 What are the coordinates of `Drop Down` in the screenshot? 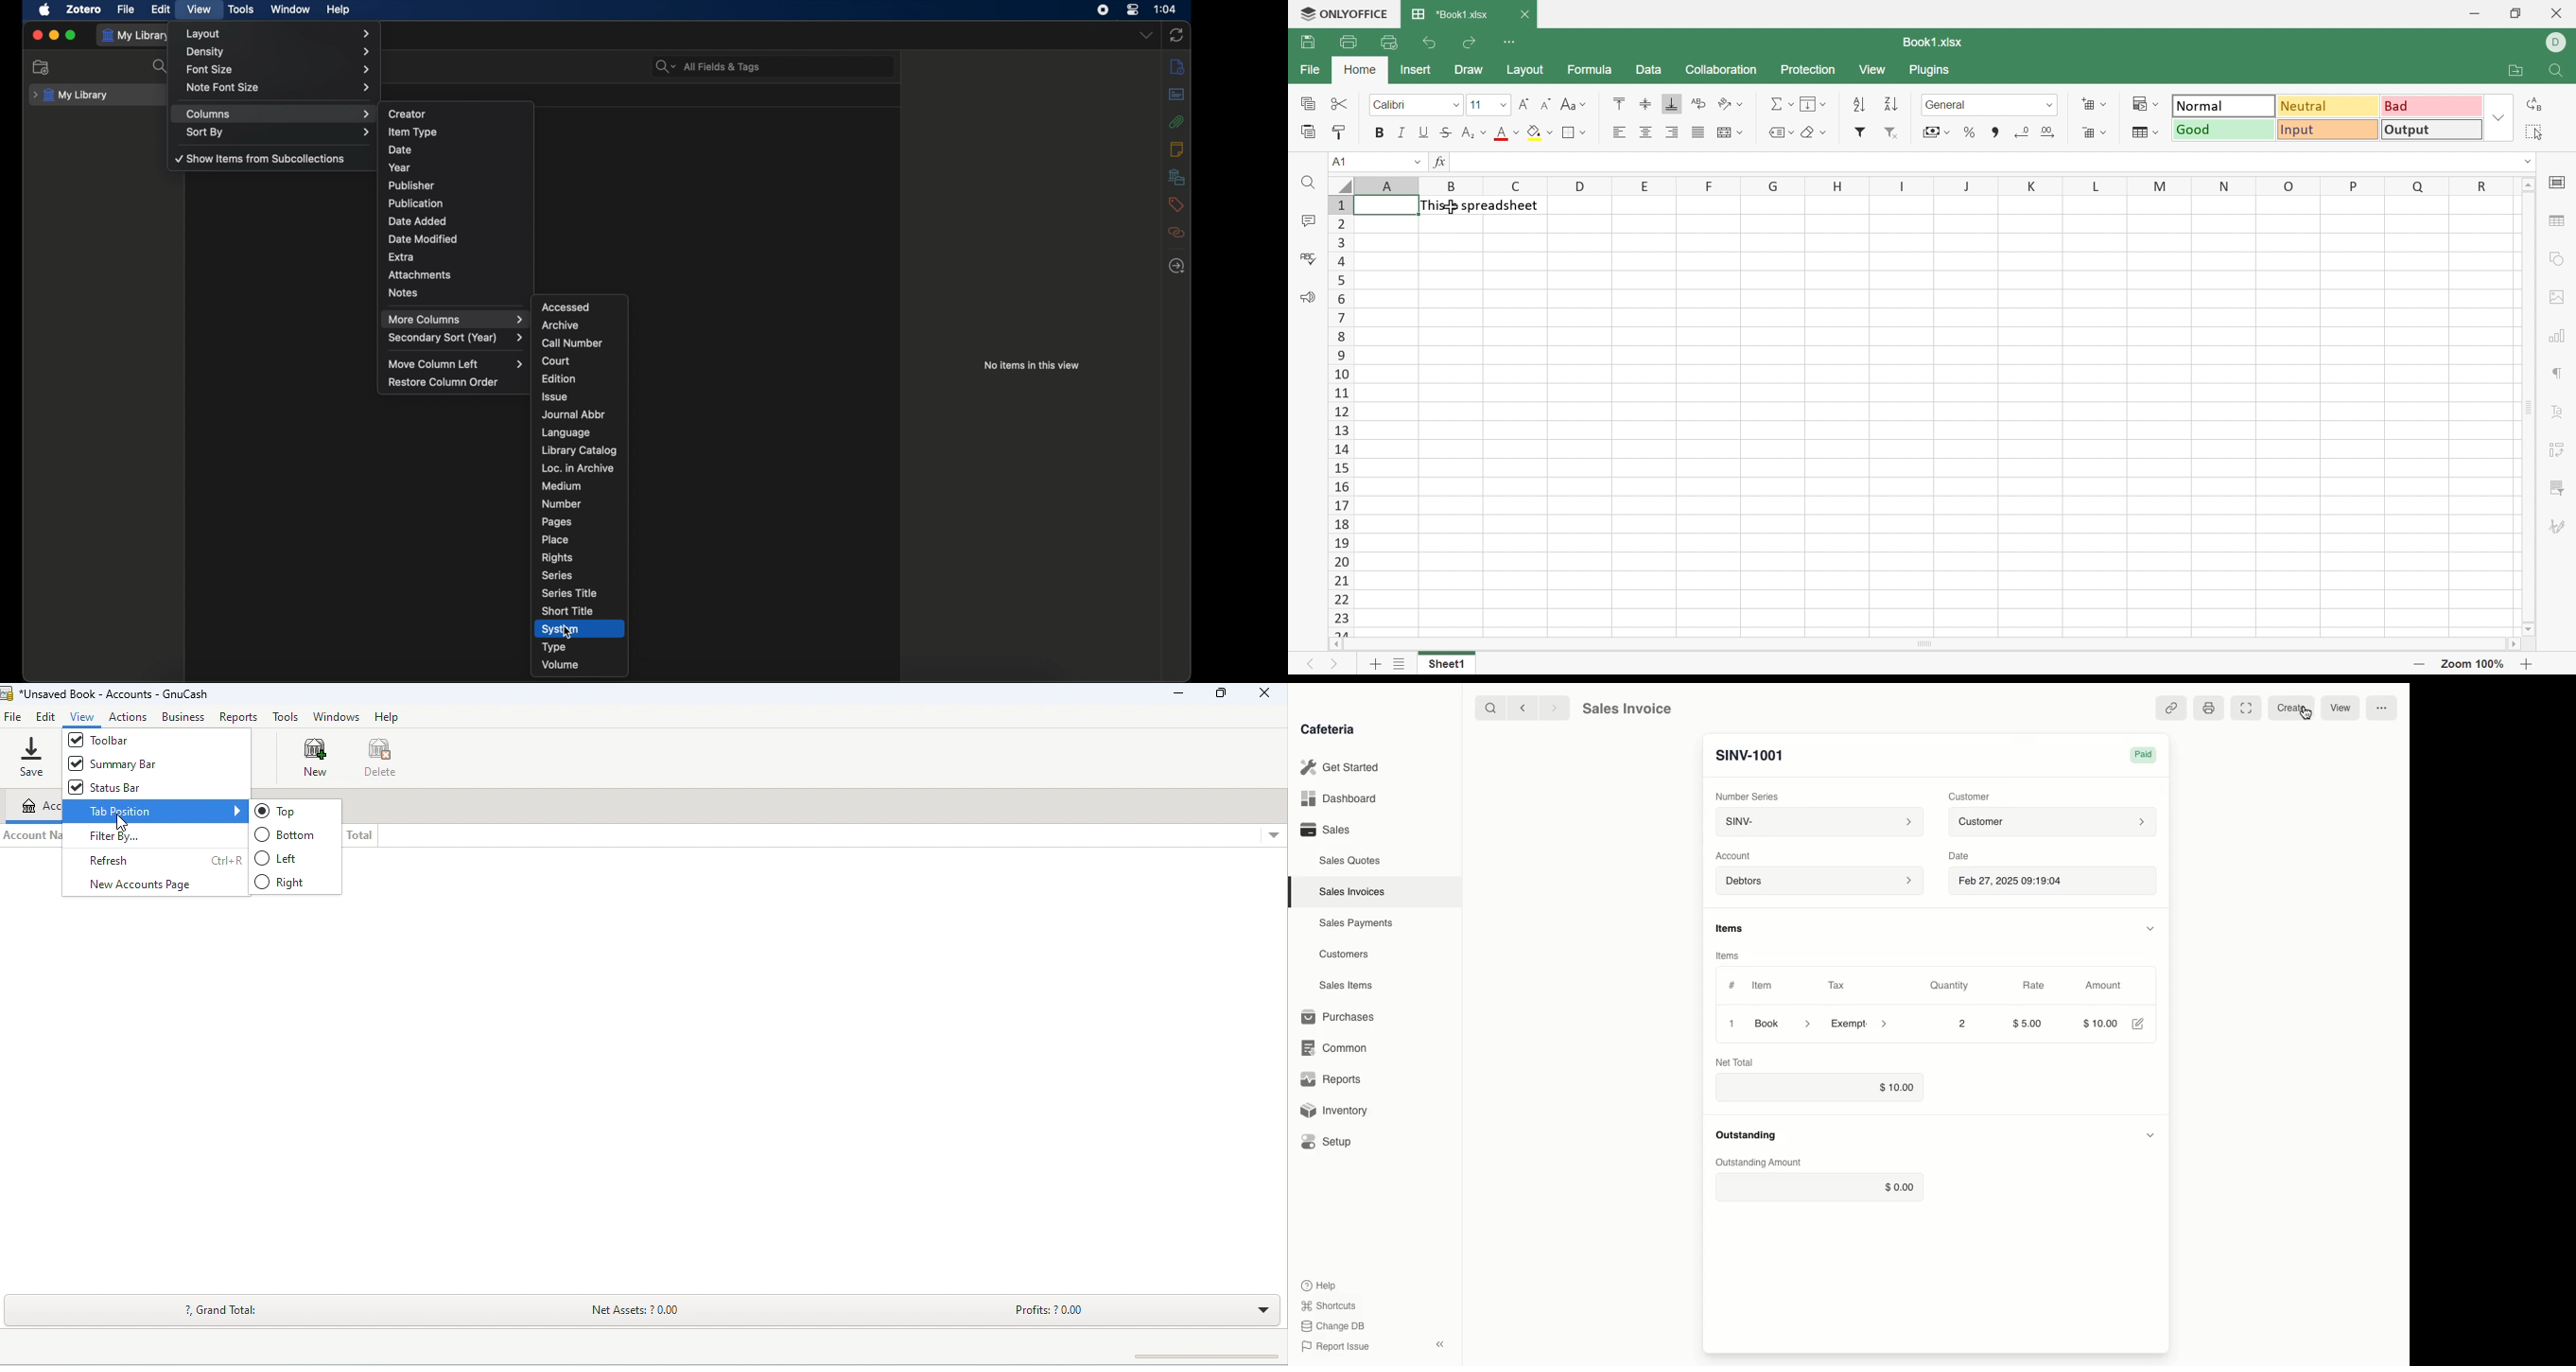 It's located at (1483, 133).